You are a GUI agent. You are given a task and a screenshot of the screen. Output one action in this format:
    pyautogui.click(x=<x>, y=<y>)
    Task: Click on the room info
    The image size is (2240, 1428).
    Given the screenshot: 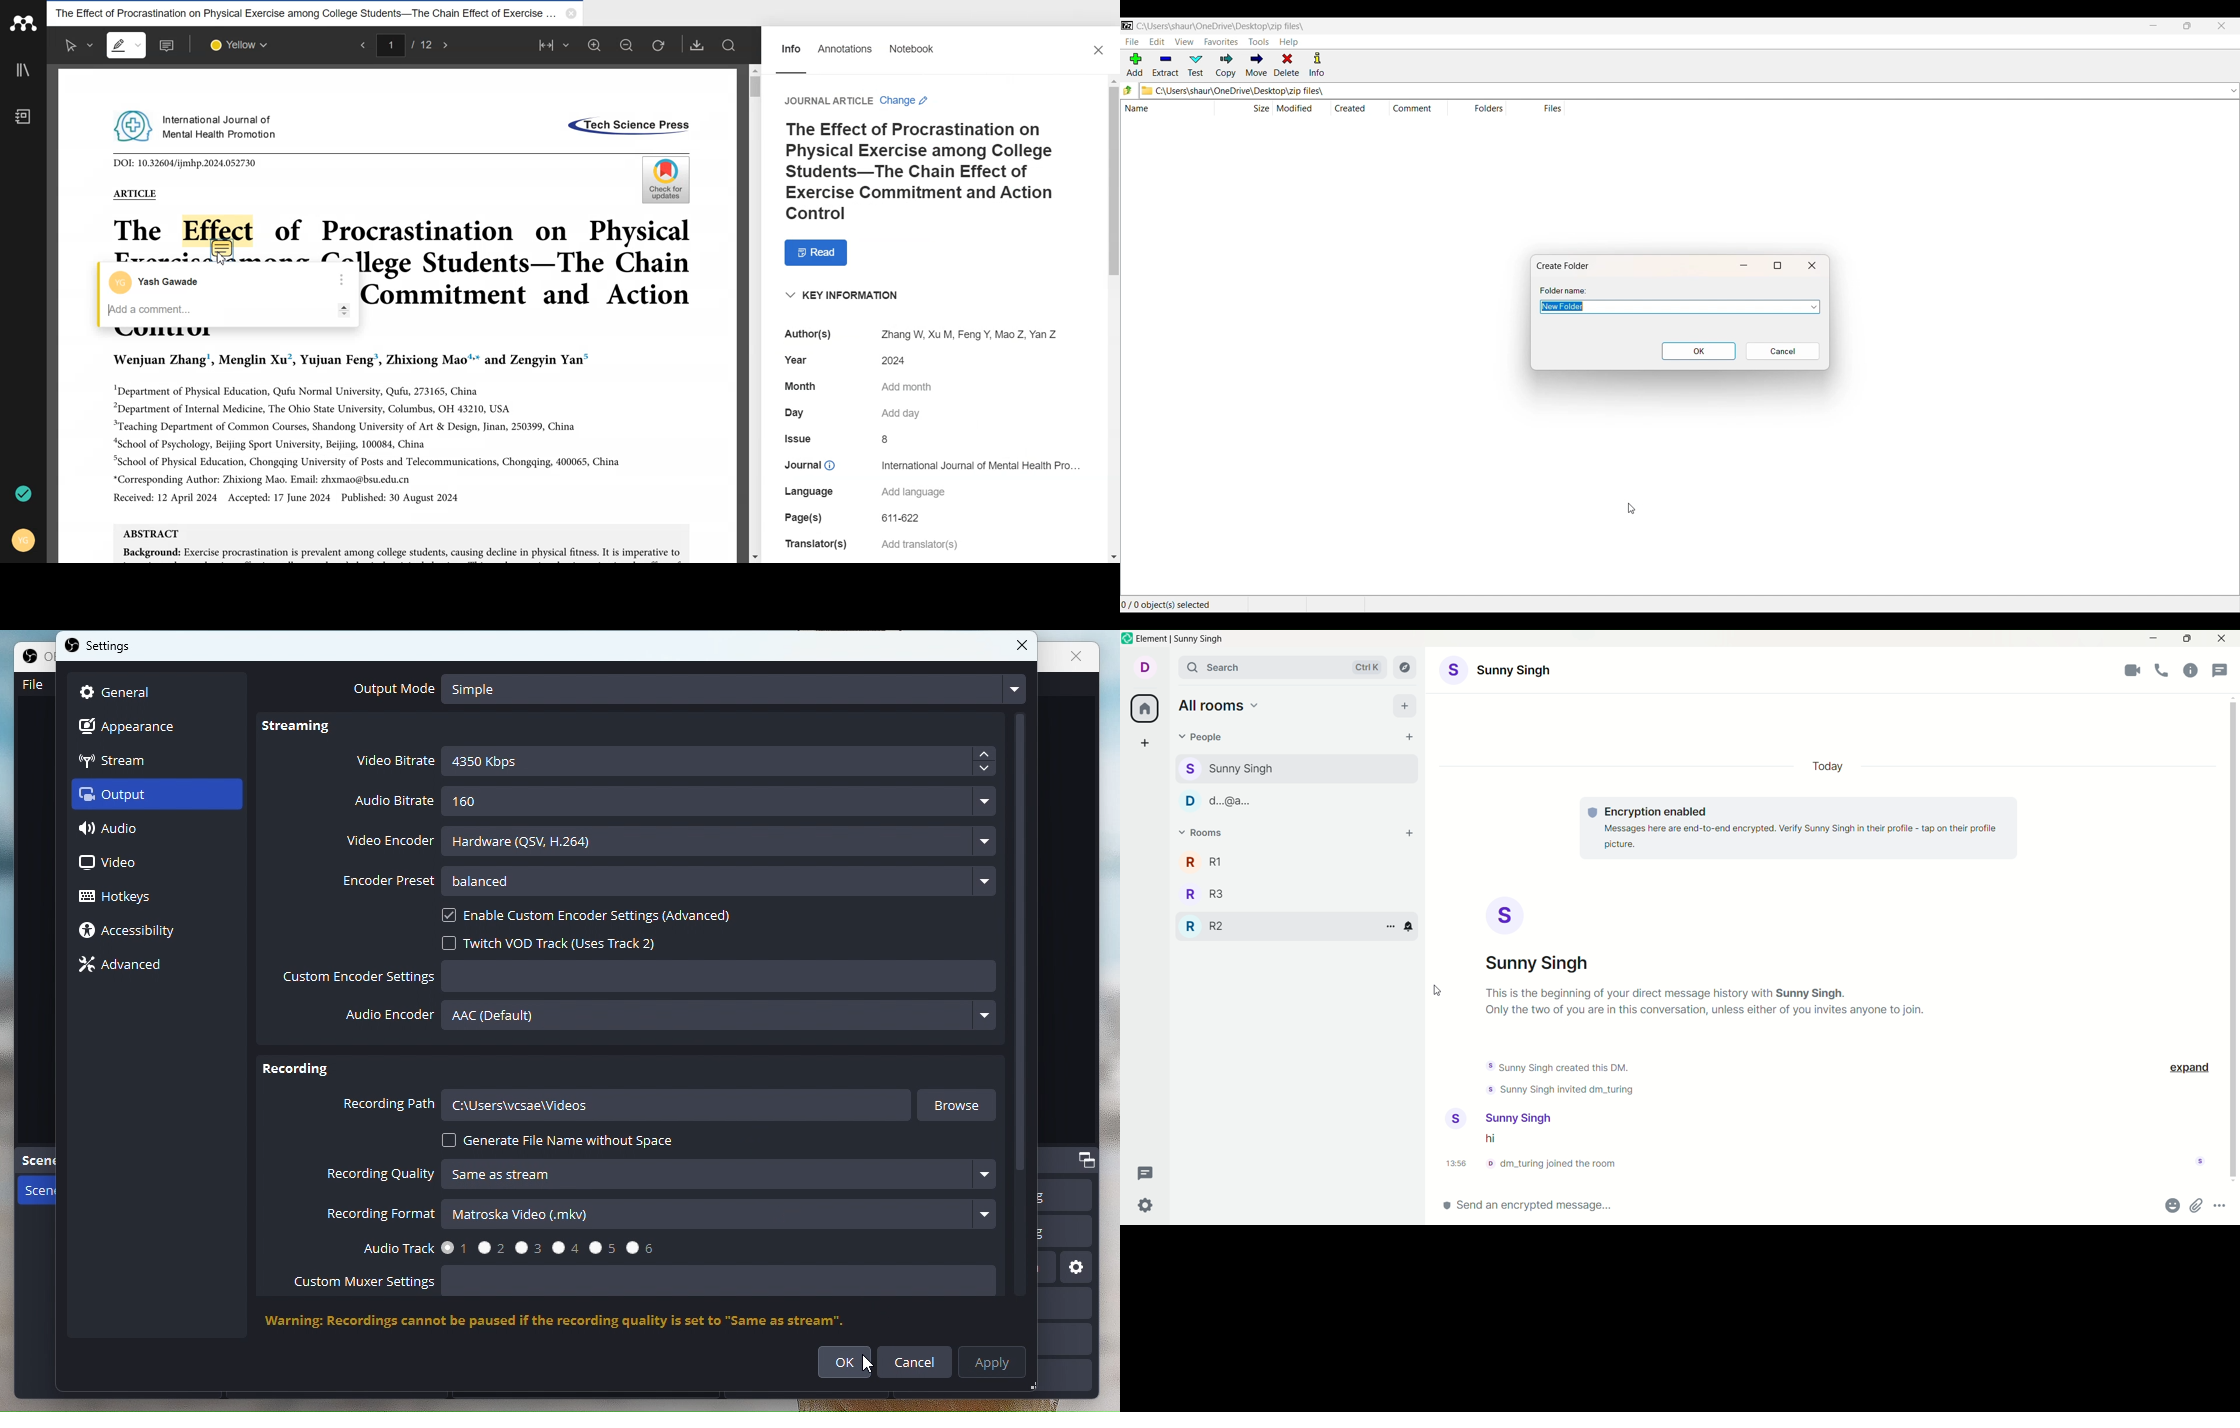 What is the action you would take?
    pyautogui.click(x=2190, y=670)
    